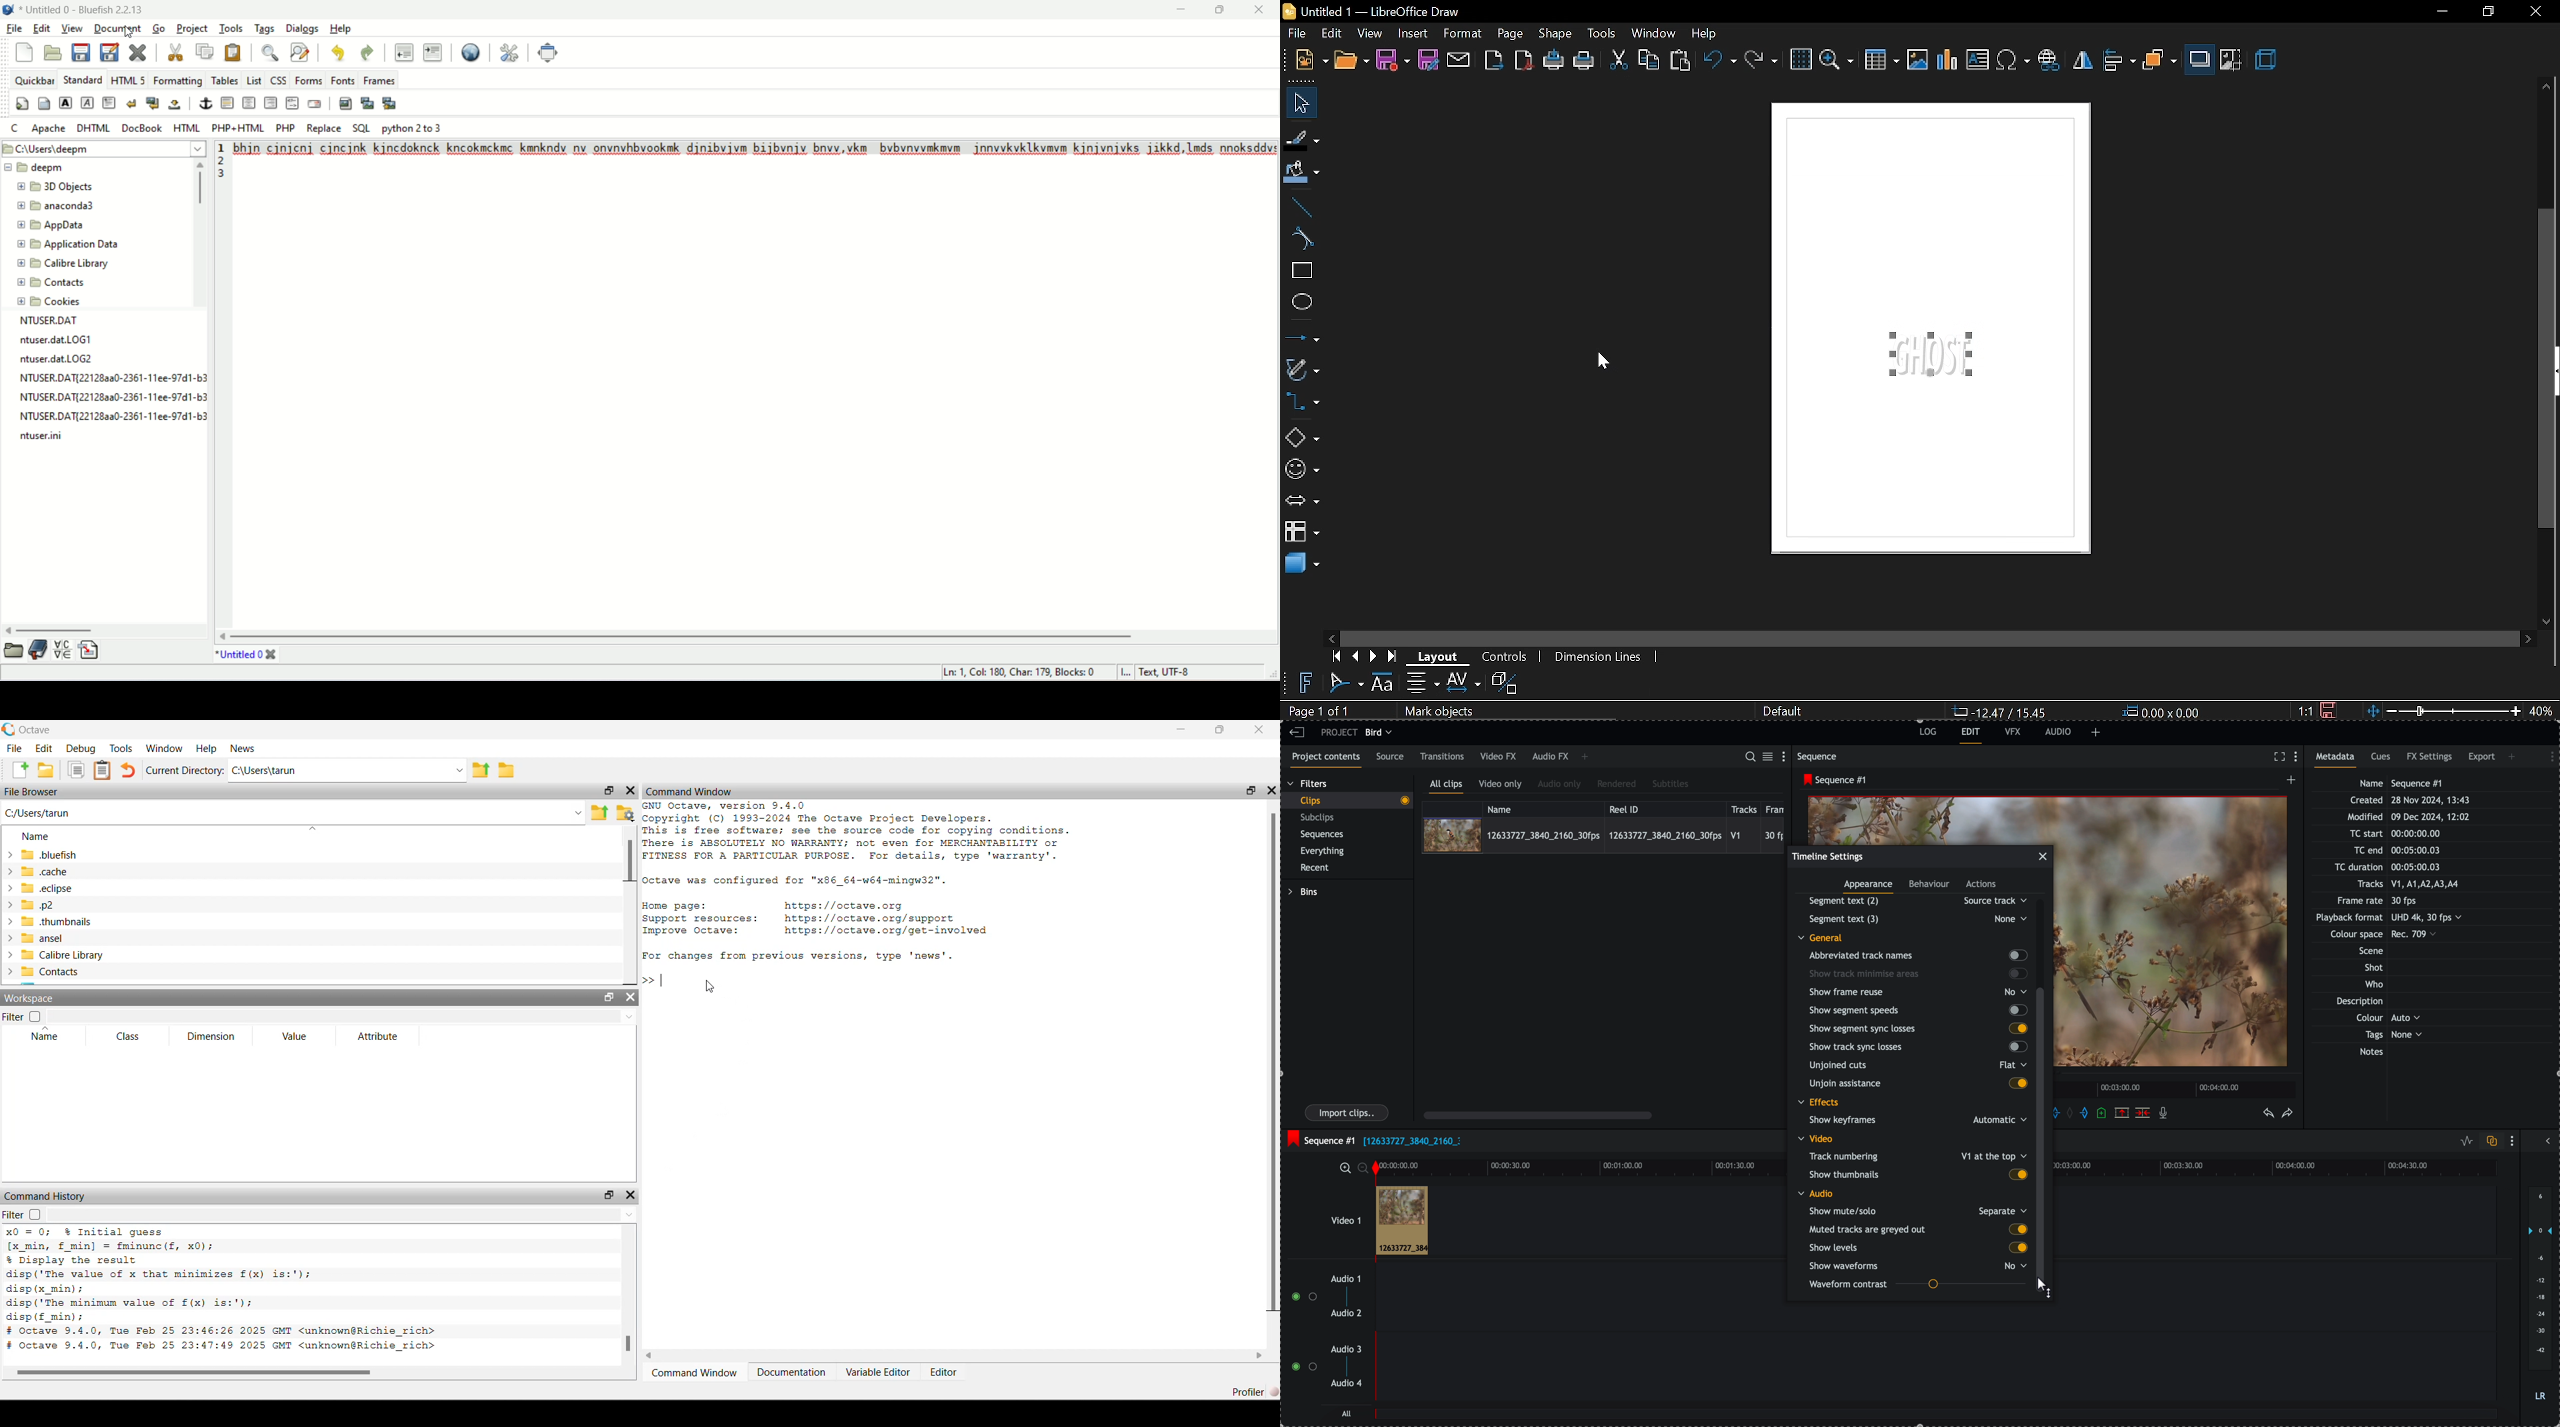 The image size is (2576, 1428). What do you see at coordinates (1320, 1139) in the screenshot?
I see `sequence #1` at bounding box center [1320, 1139].